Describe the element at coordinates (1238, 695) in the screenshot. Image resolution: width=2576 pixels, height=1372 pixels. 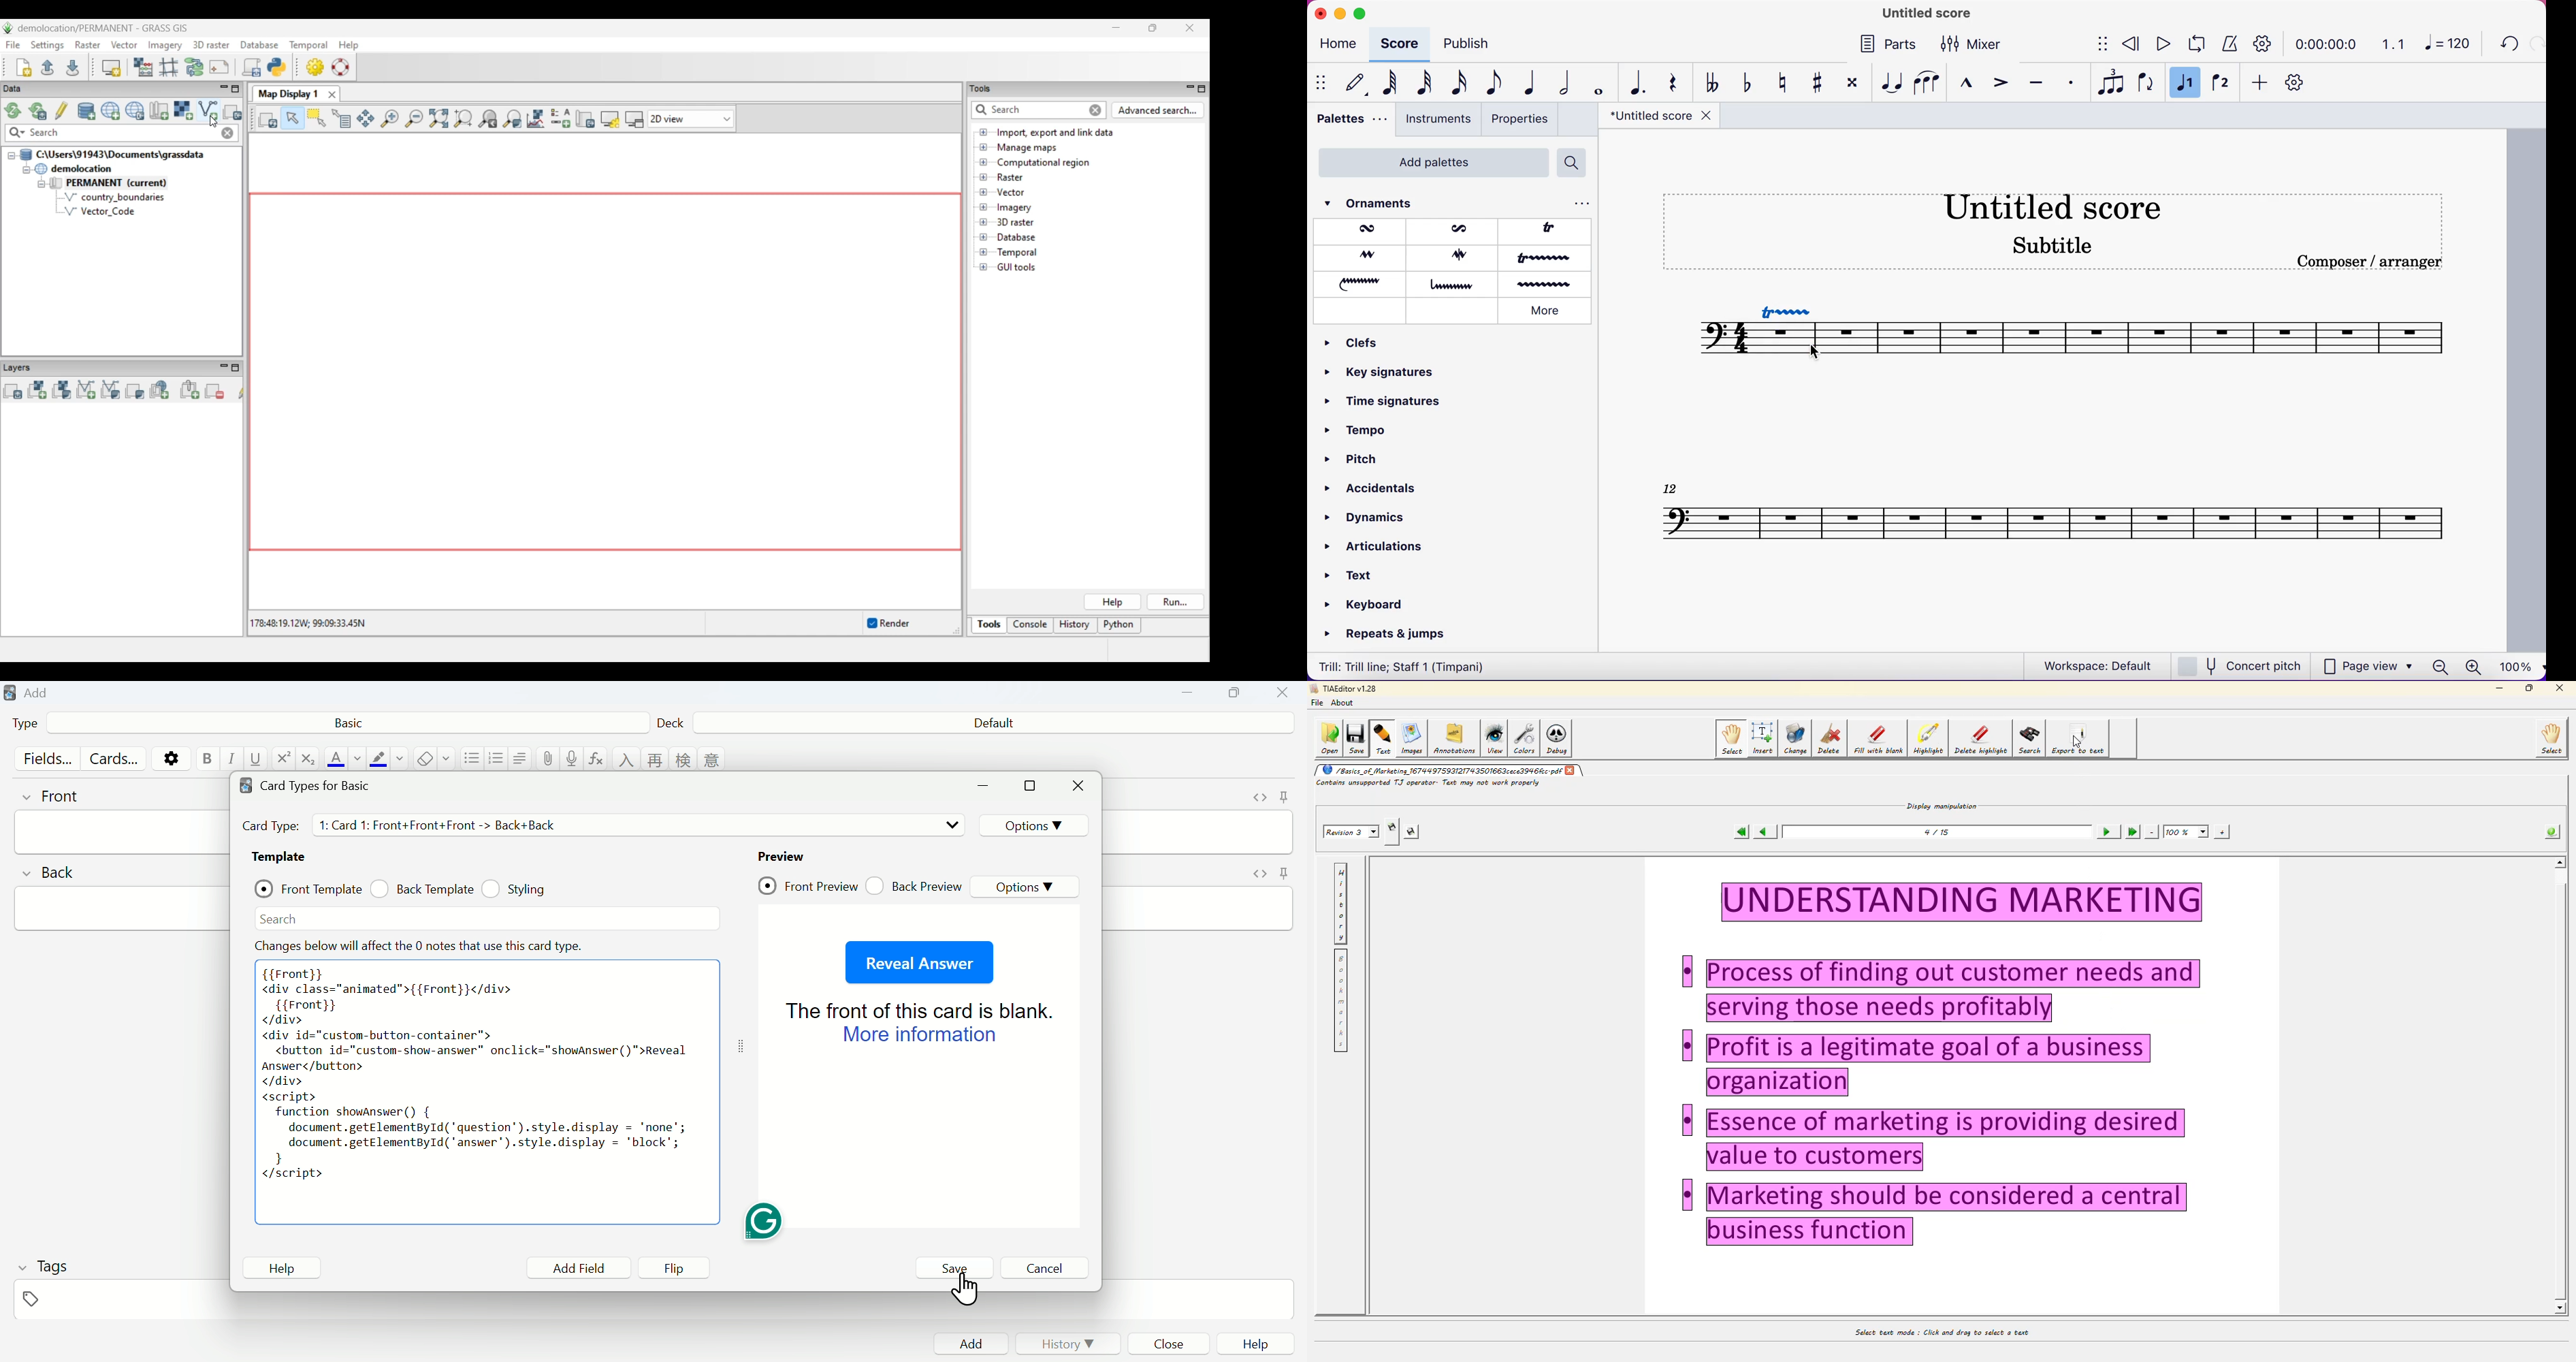
I see `Copy` at that location.